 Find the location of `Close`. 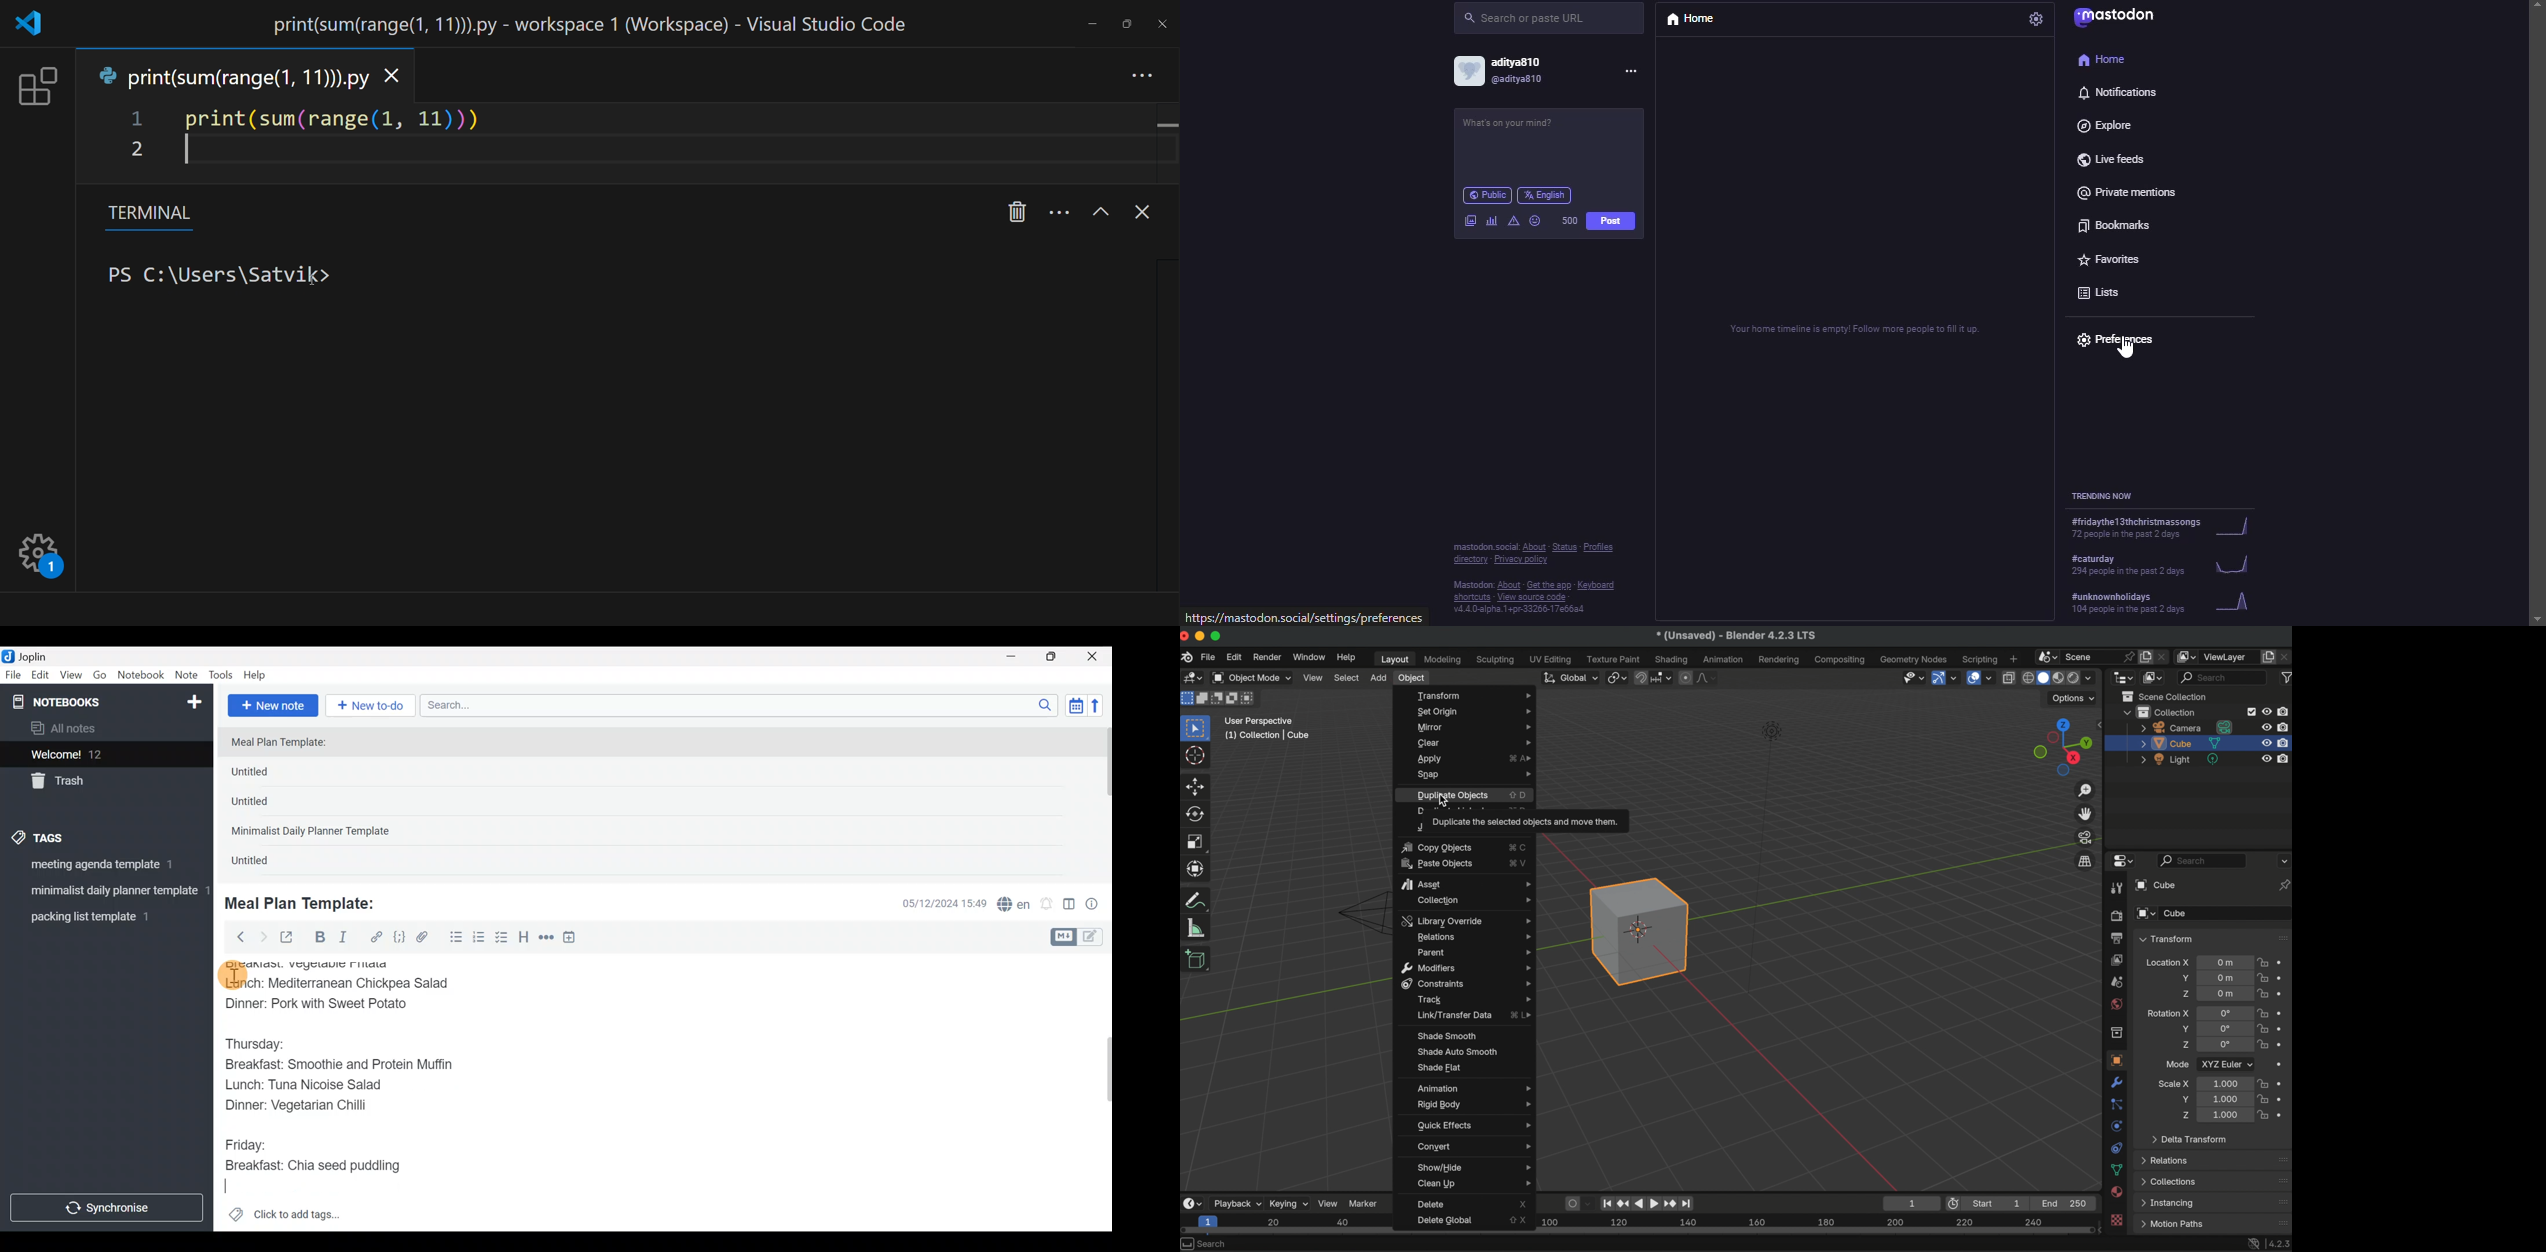

Close is located at coordinates (1095, 657).